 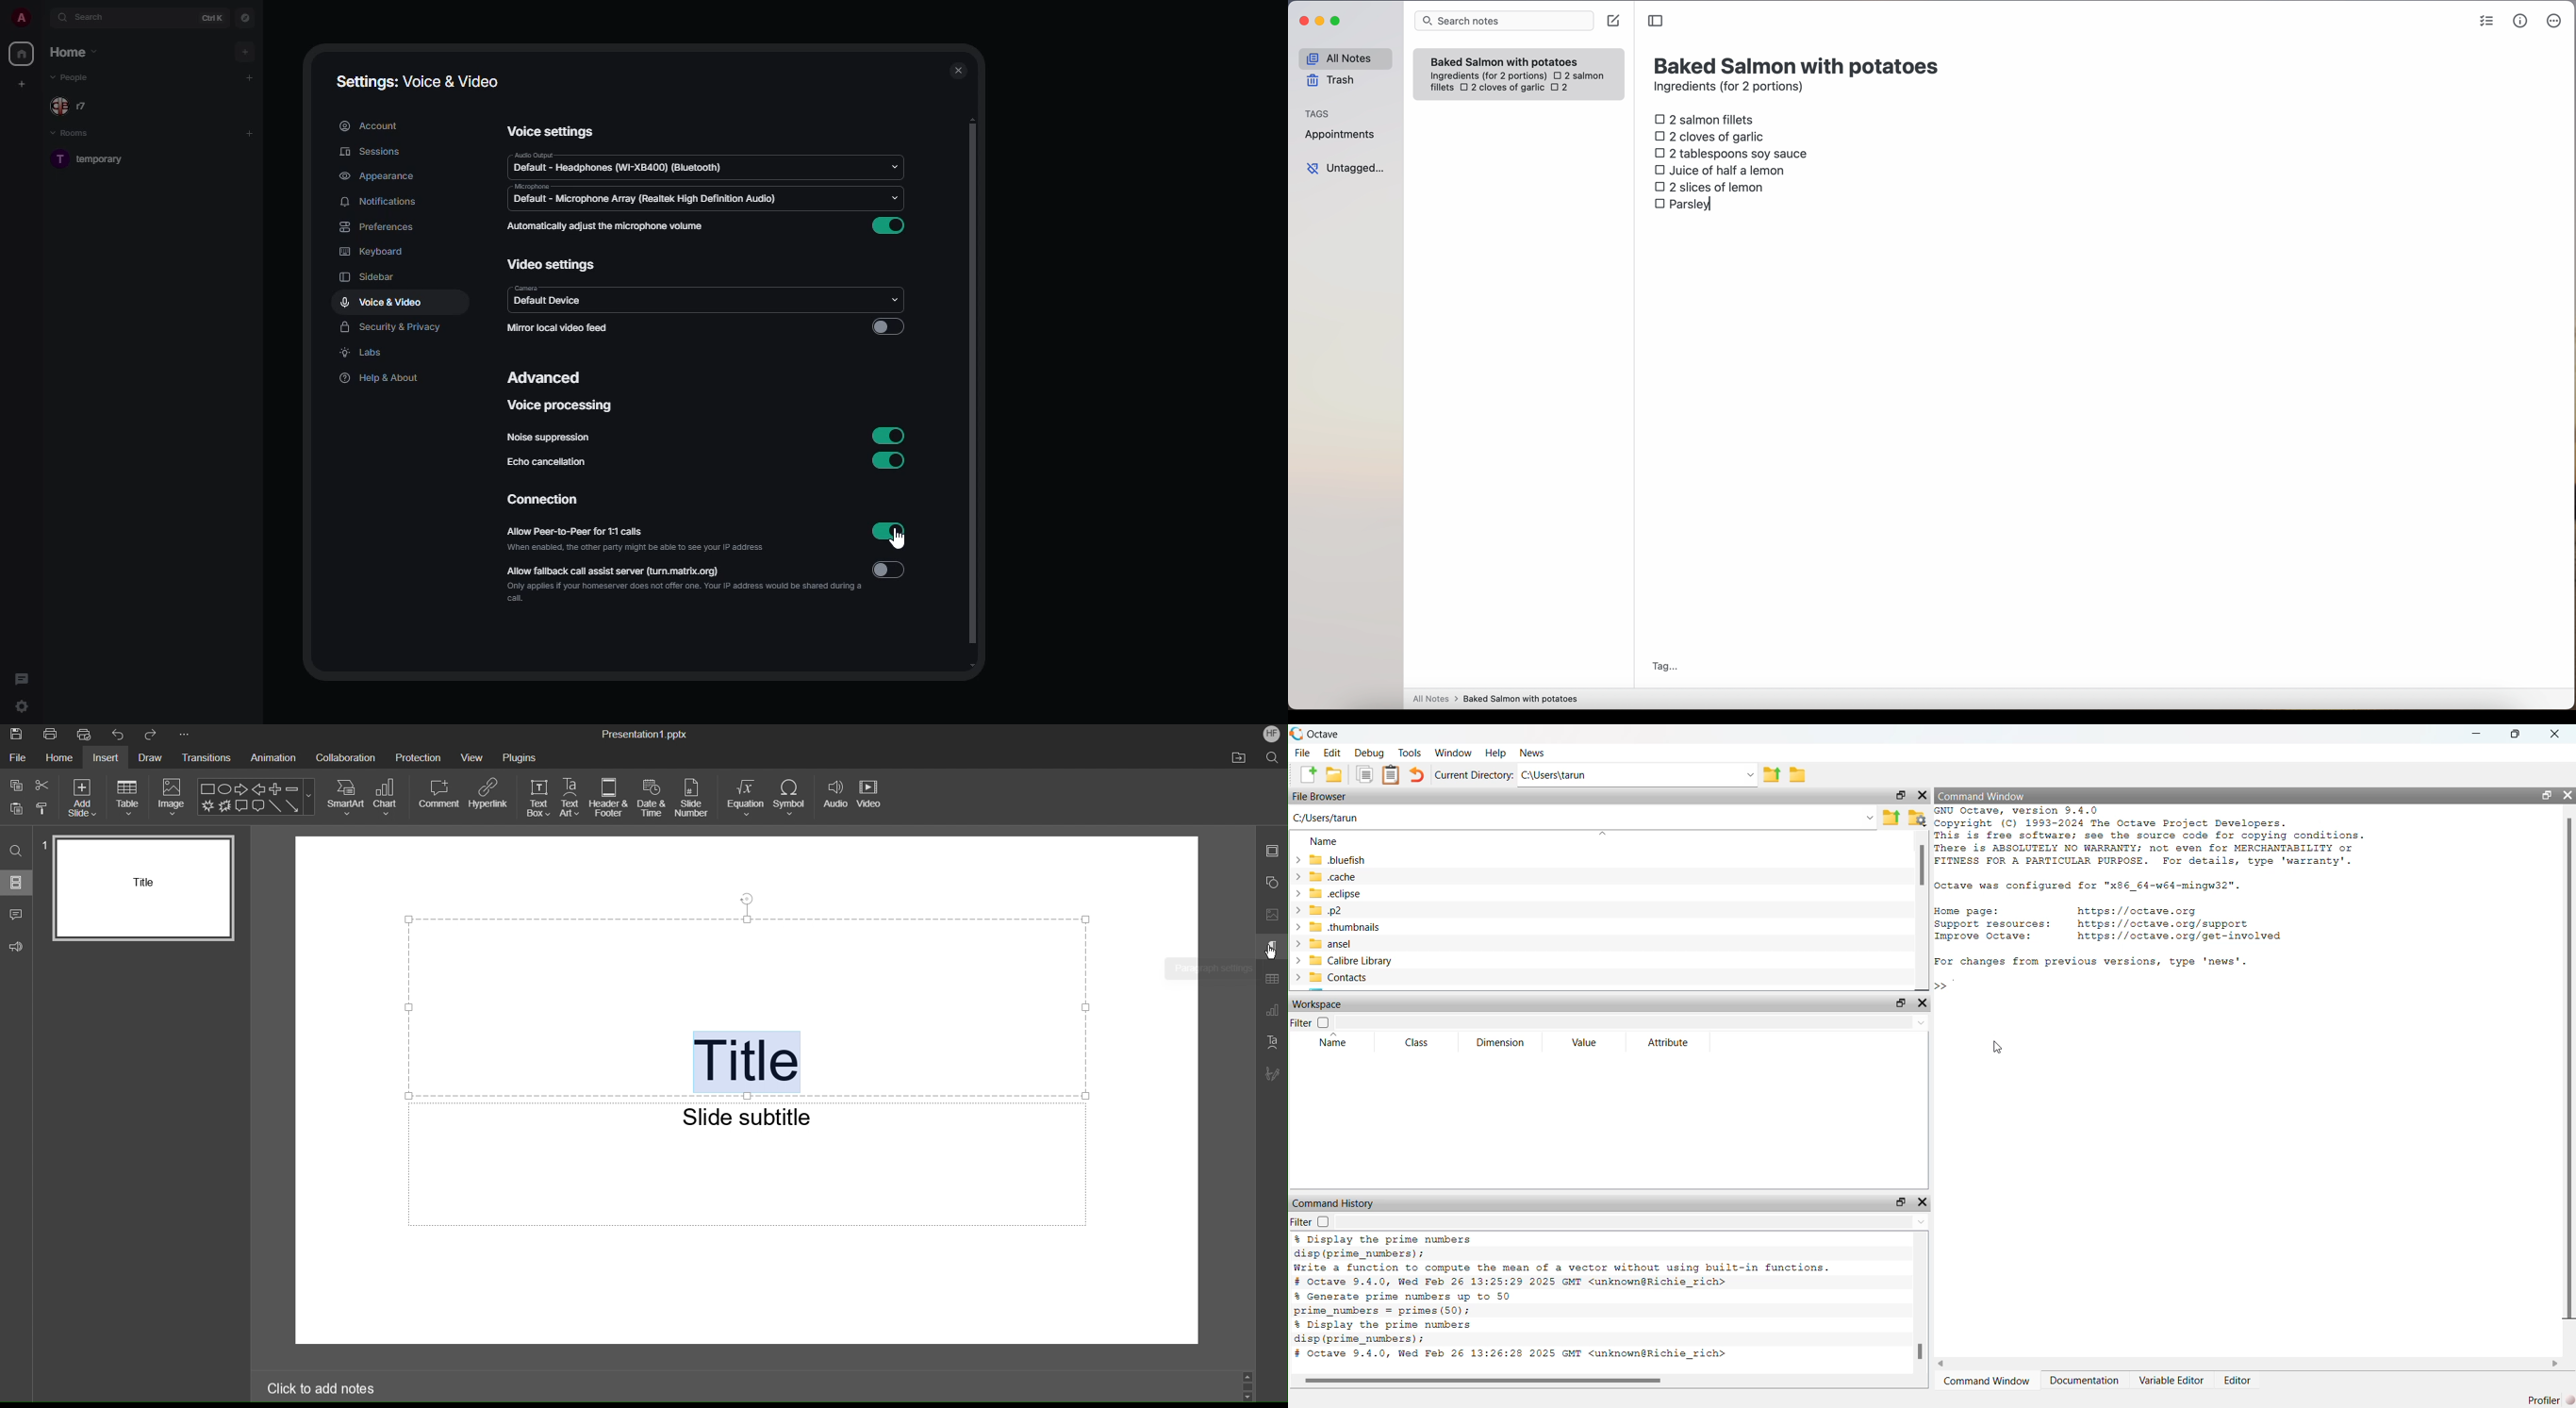 What do you see at coordinates (1334, 775) in the screenshot?
I see `add folder` at bounding box center [1334, 775].